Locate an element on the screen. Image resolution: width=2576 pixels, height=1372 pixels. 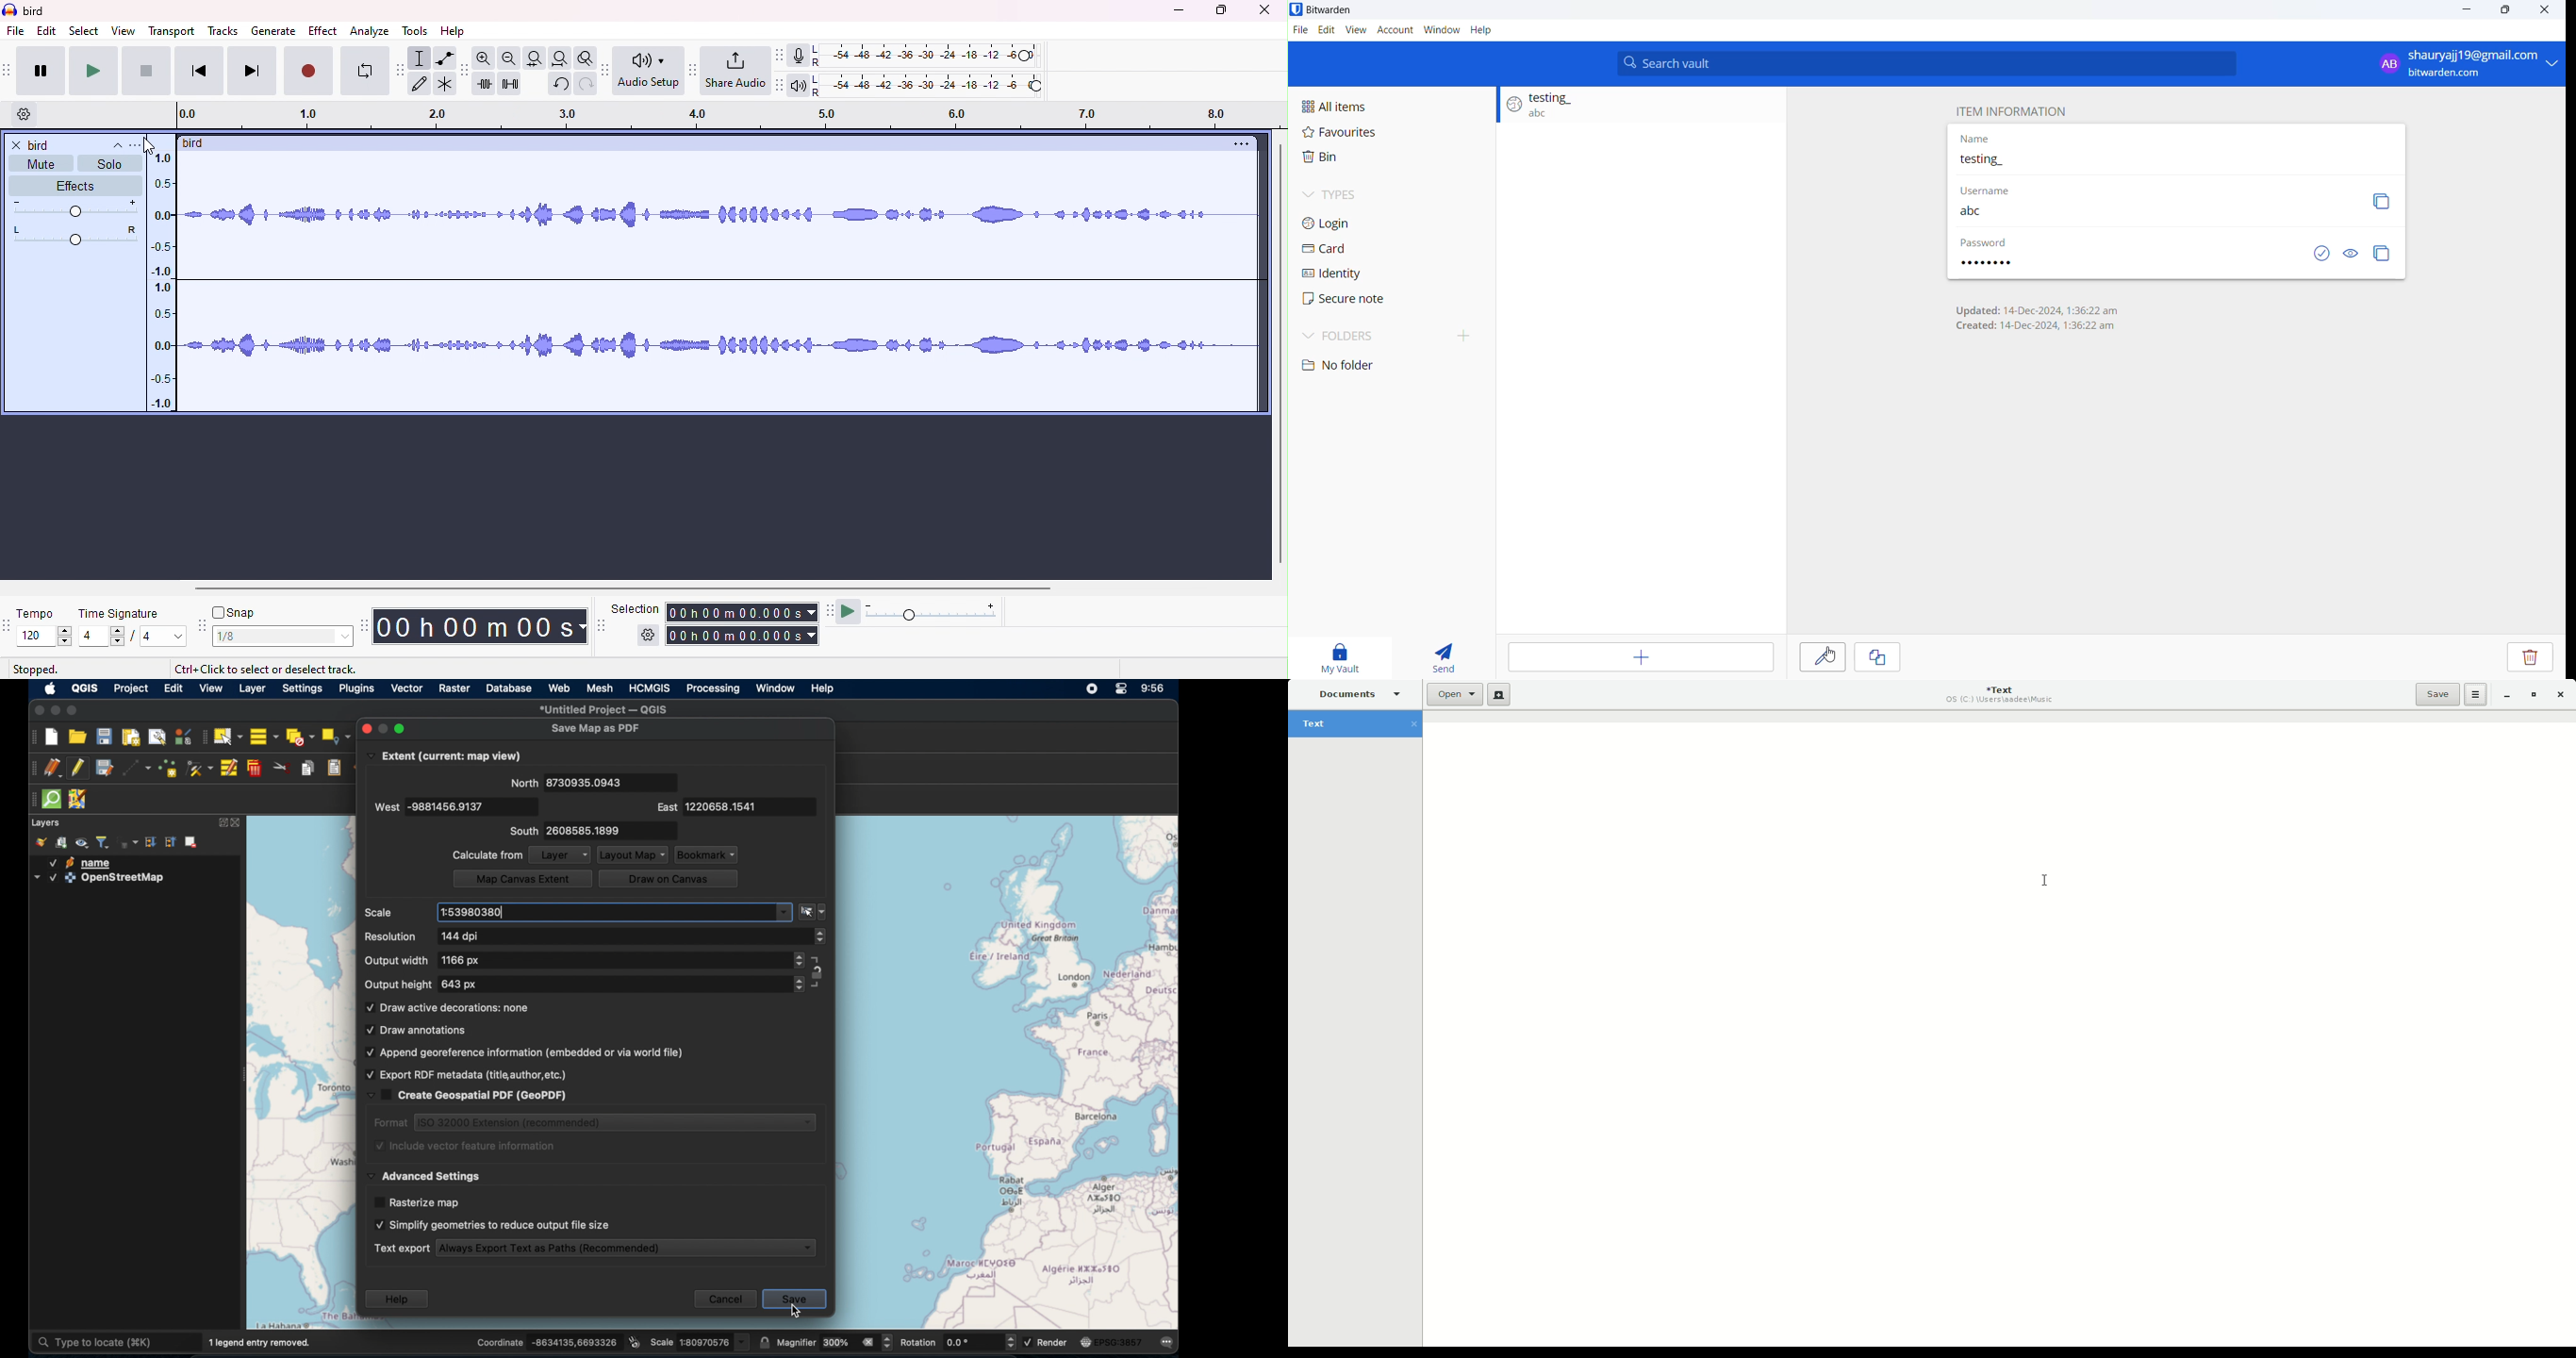
Saved is located at coordinates (2310, 254).